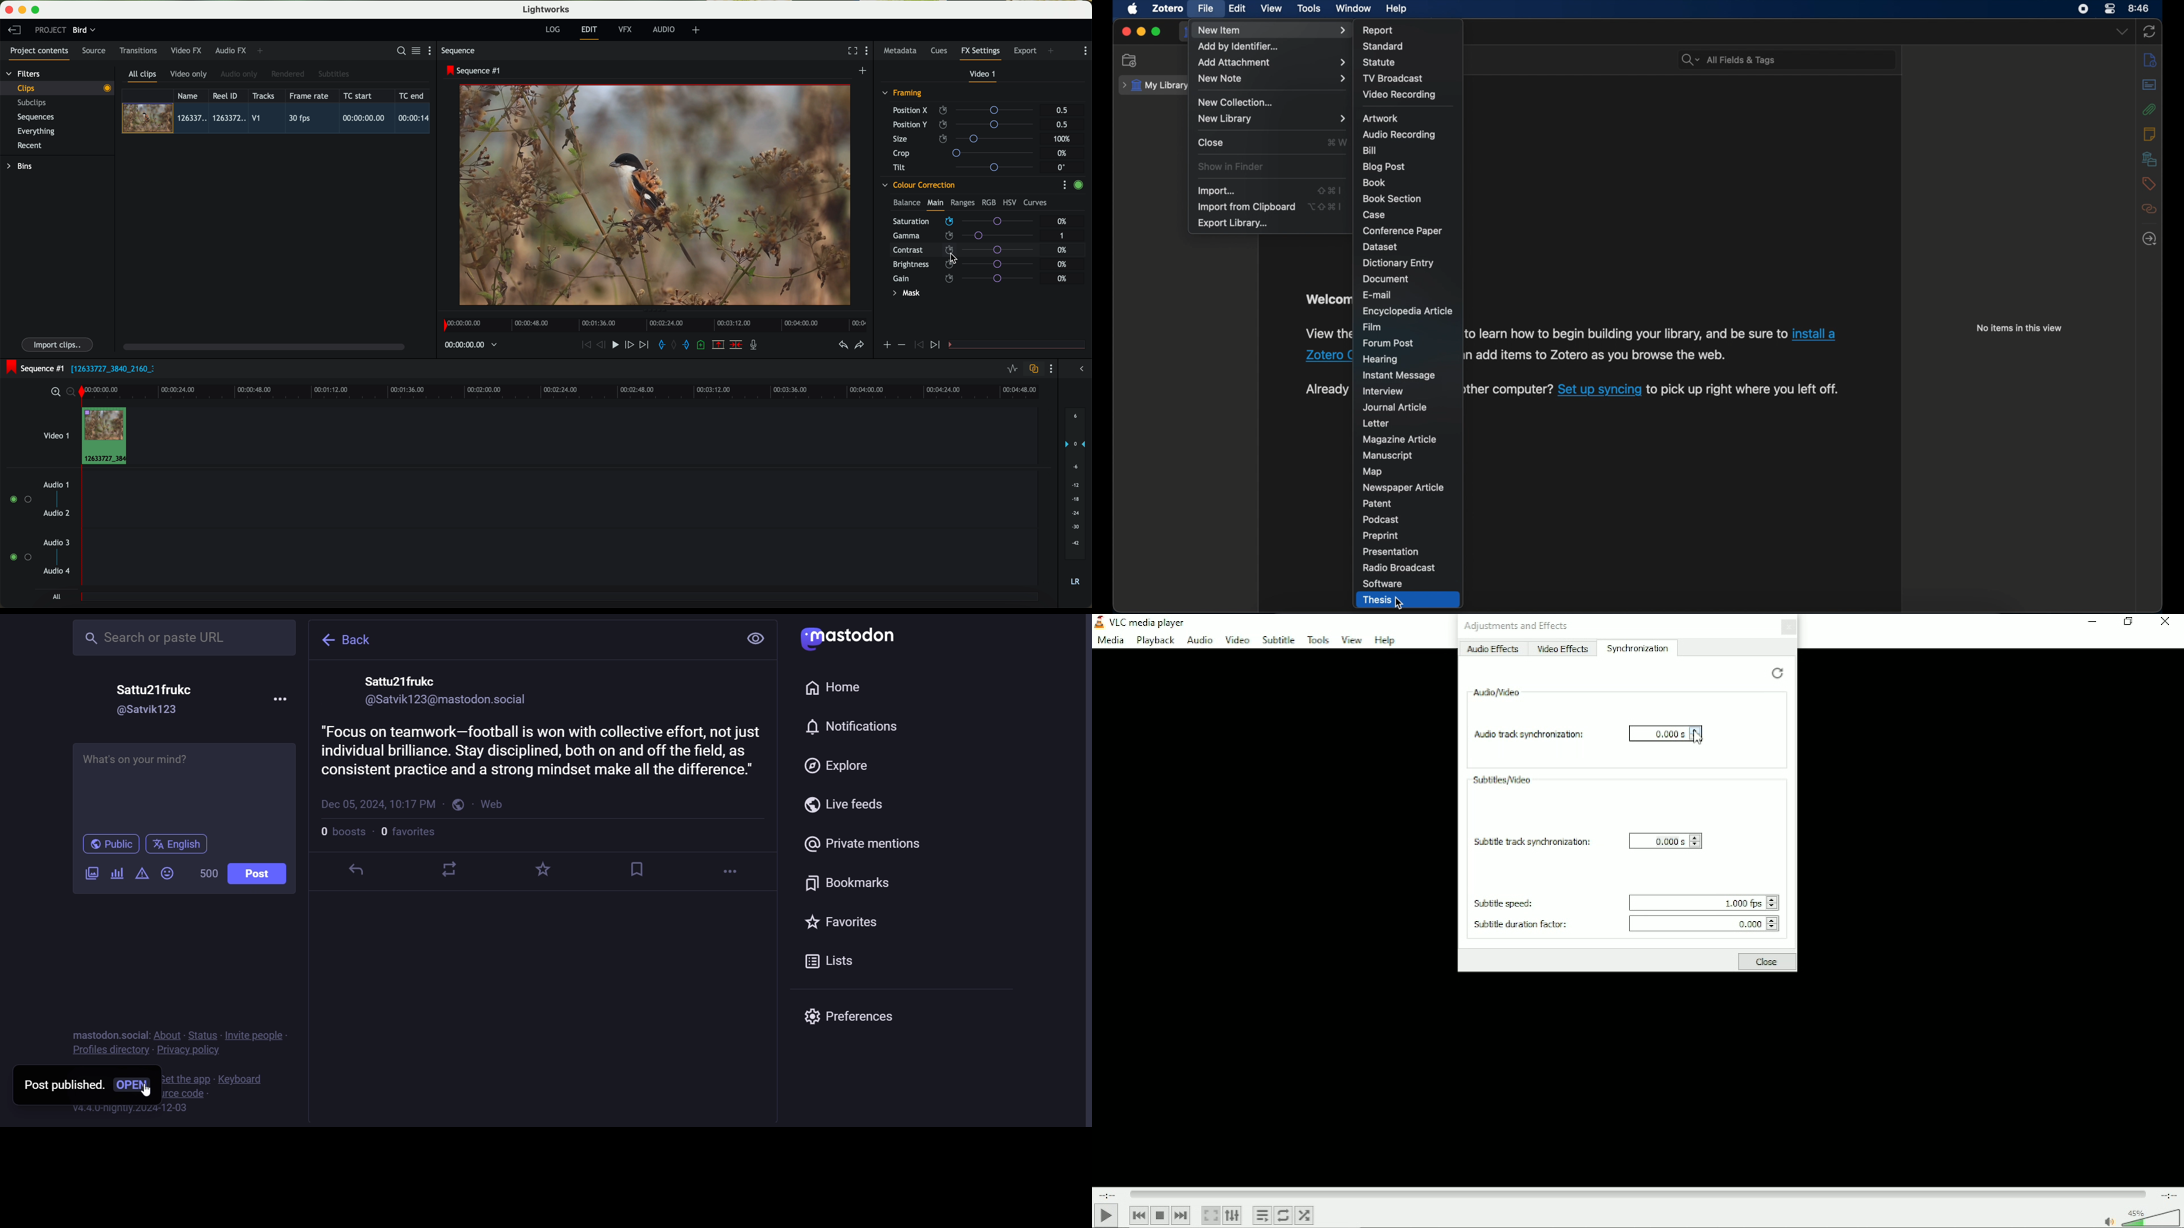 Image resolution: width=2184 pixels, height=1232 pixels. Describe the element at coordinates (1233, 1215) in the screenshot. I see `Show extended settings` at that location.